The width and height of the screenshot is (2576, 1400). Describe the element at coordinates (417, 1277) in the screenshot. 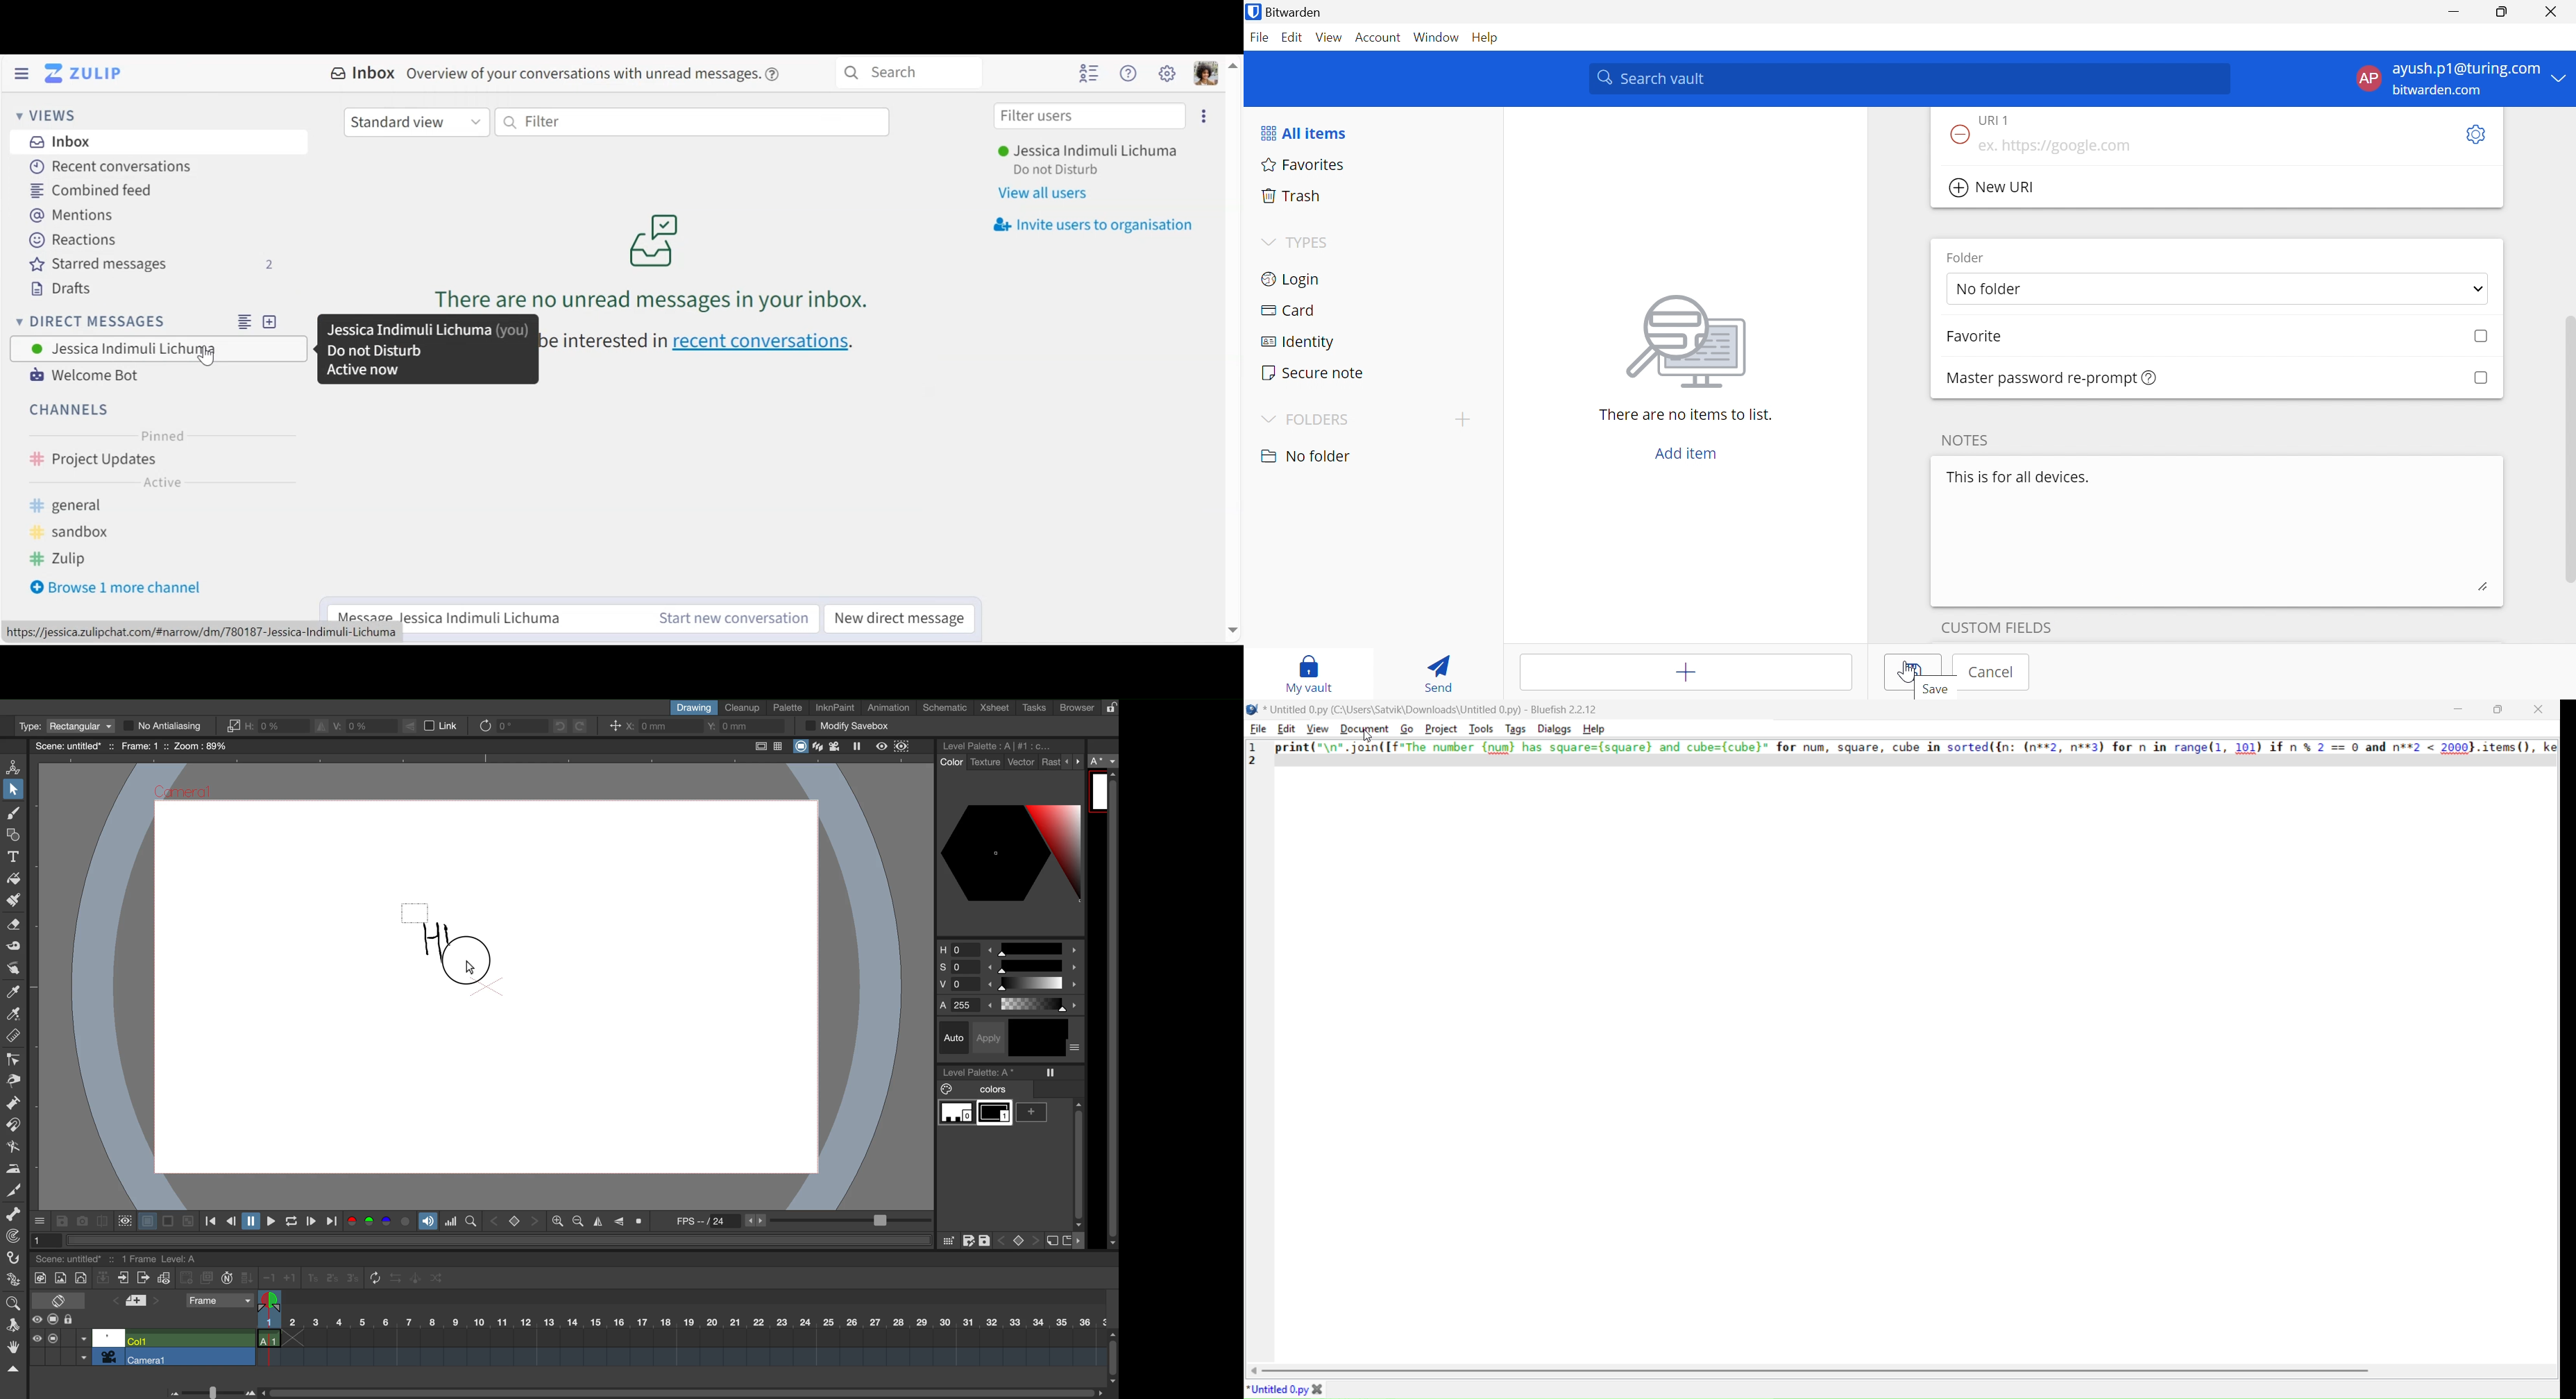

I see `swing` at that location.